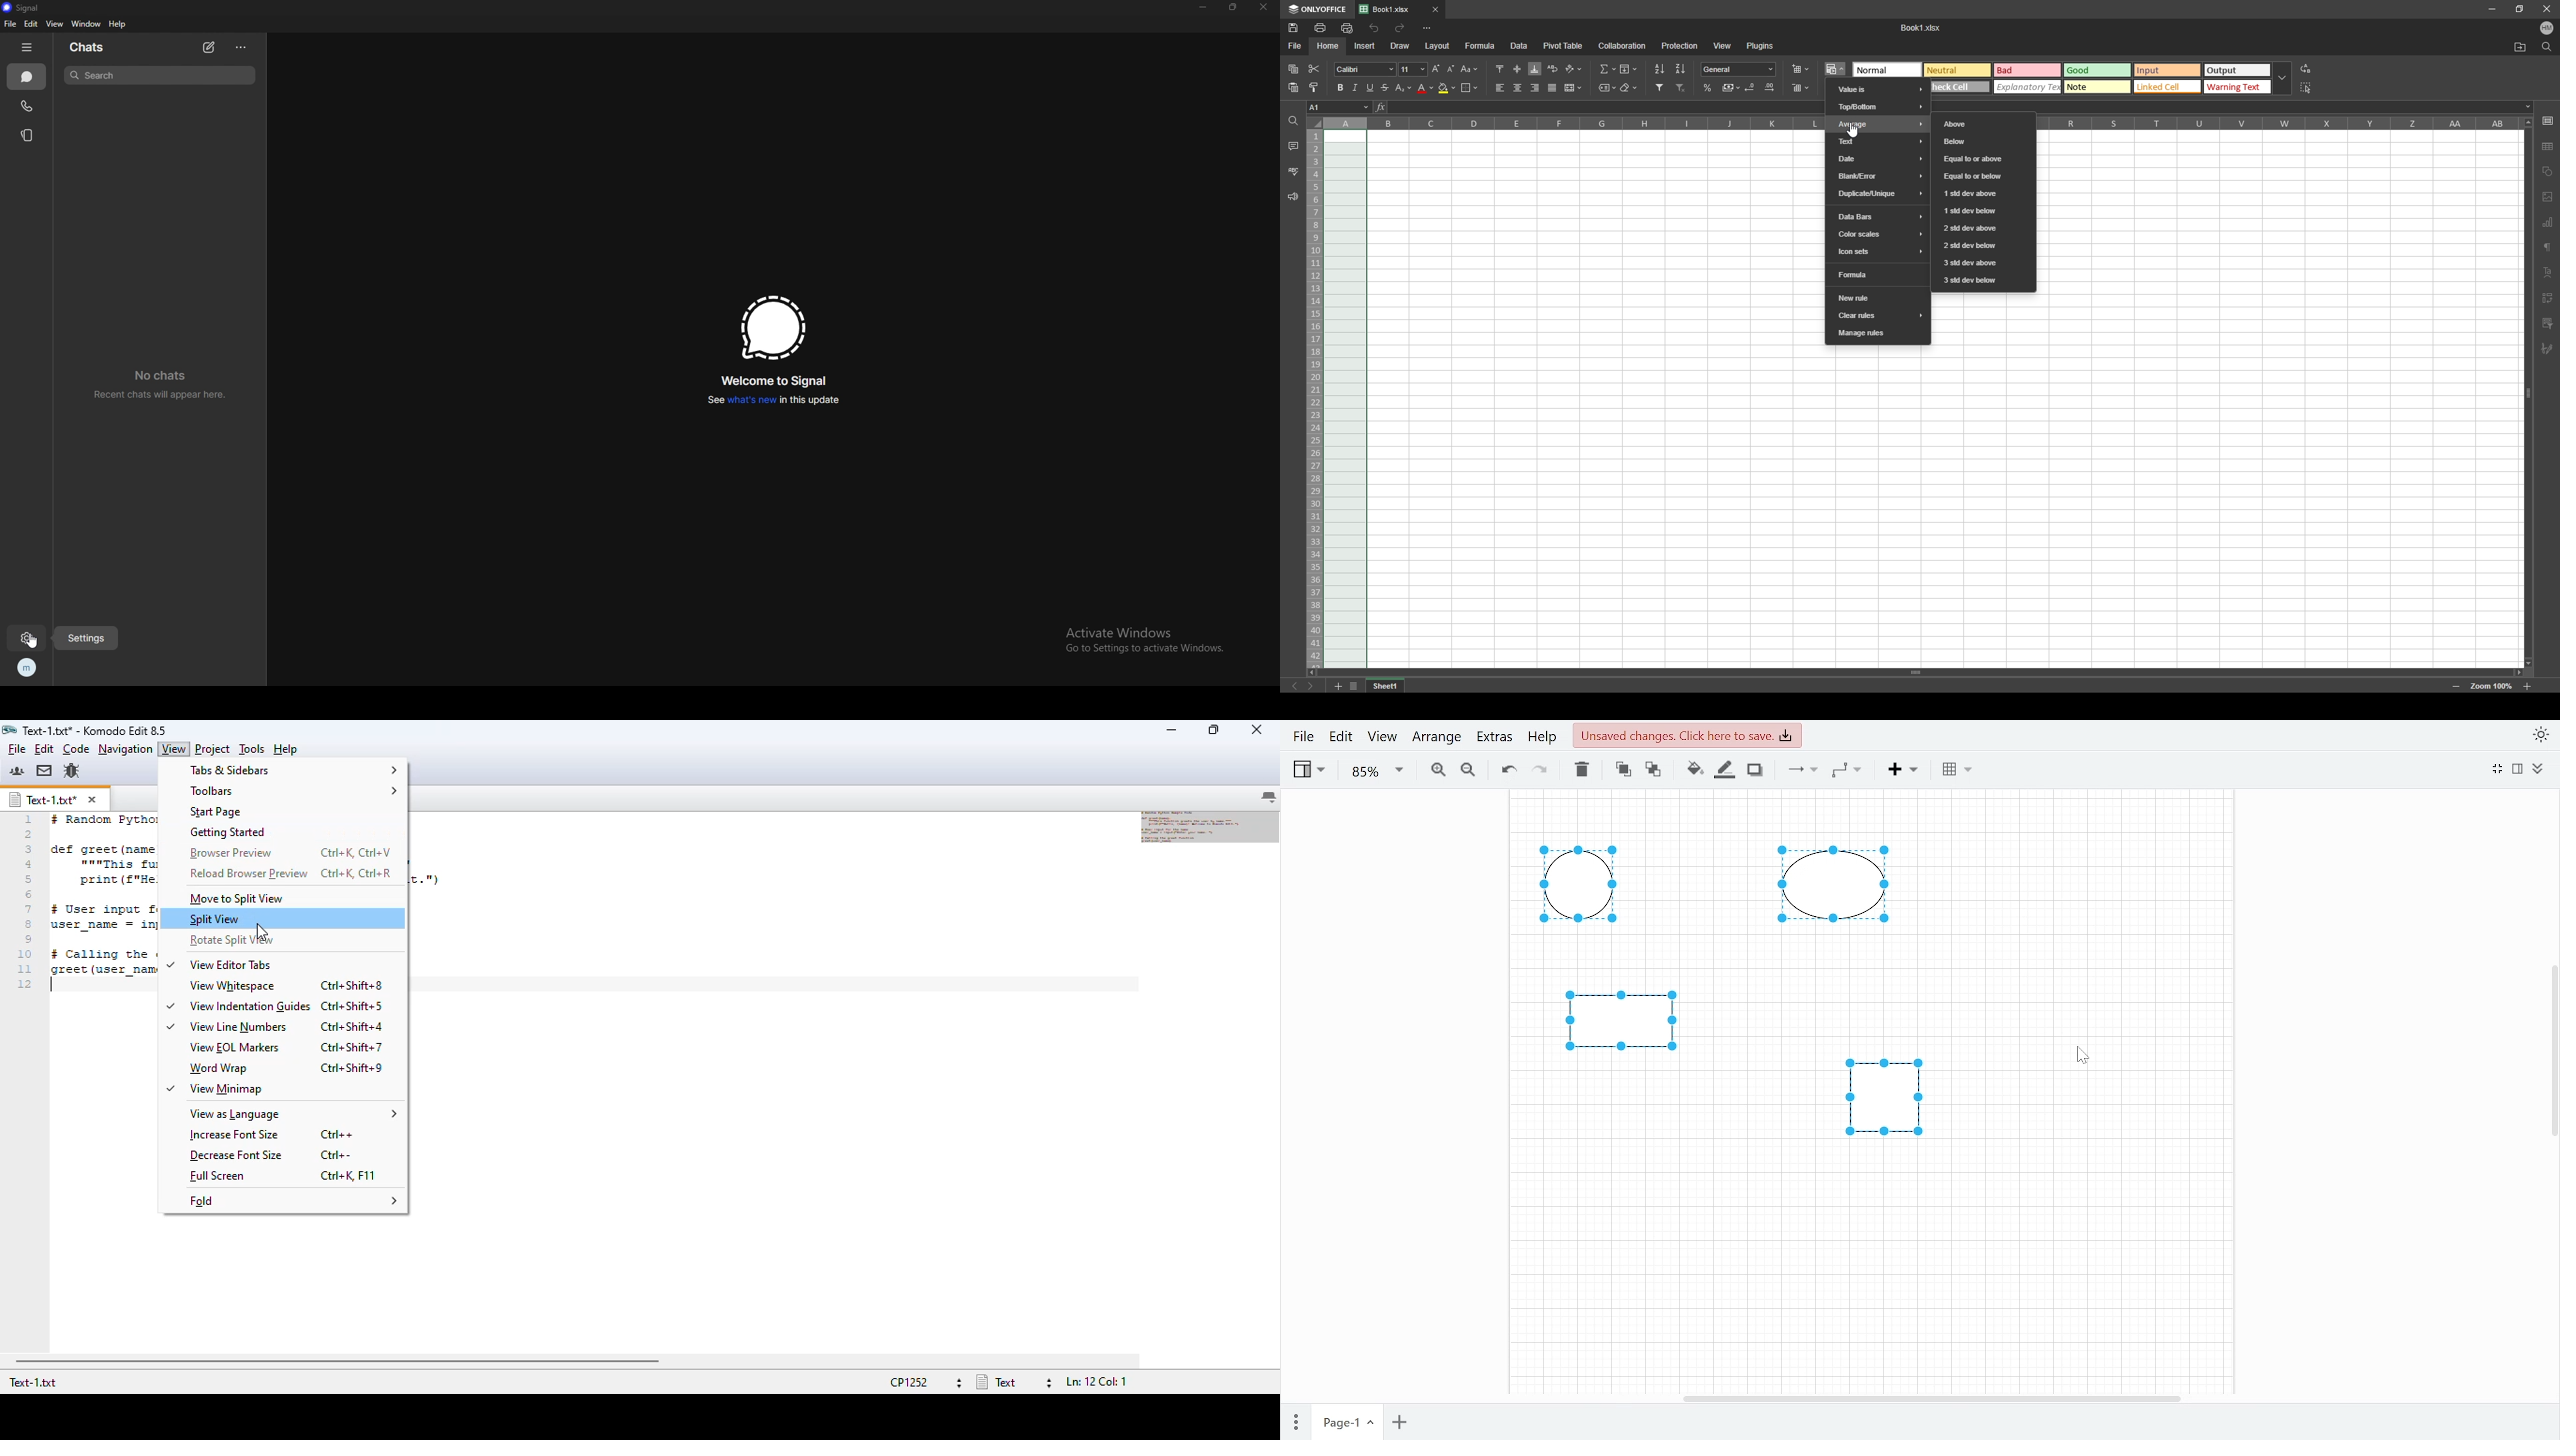  Describe the element at coordinates (773, 328) in the screenshot. I see `signal logo` at that location.